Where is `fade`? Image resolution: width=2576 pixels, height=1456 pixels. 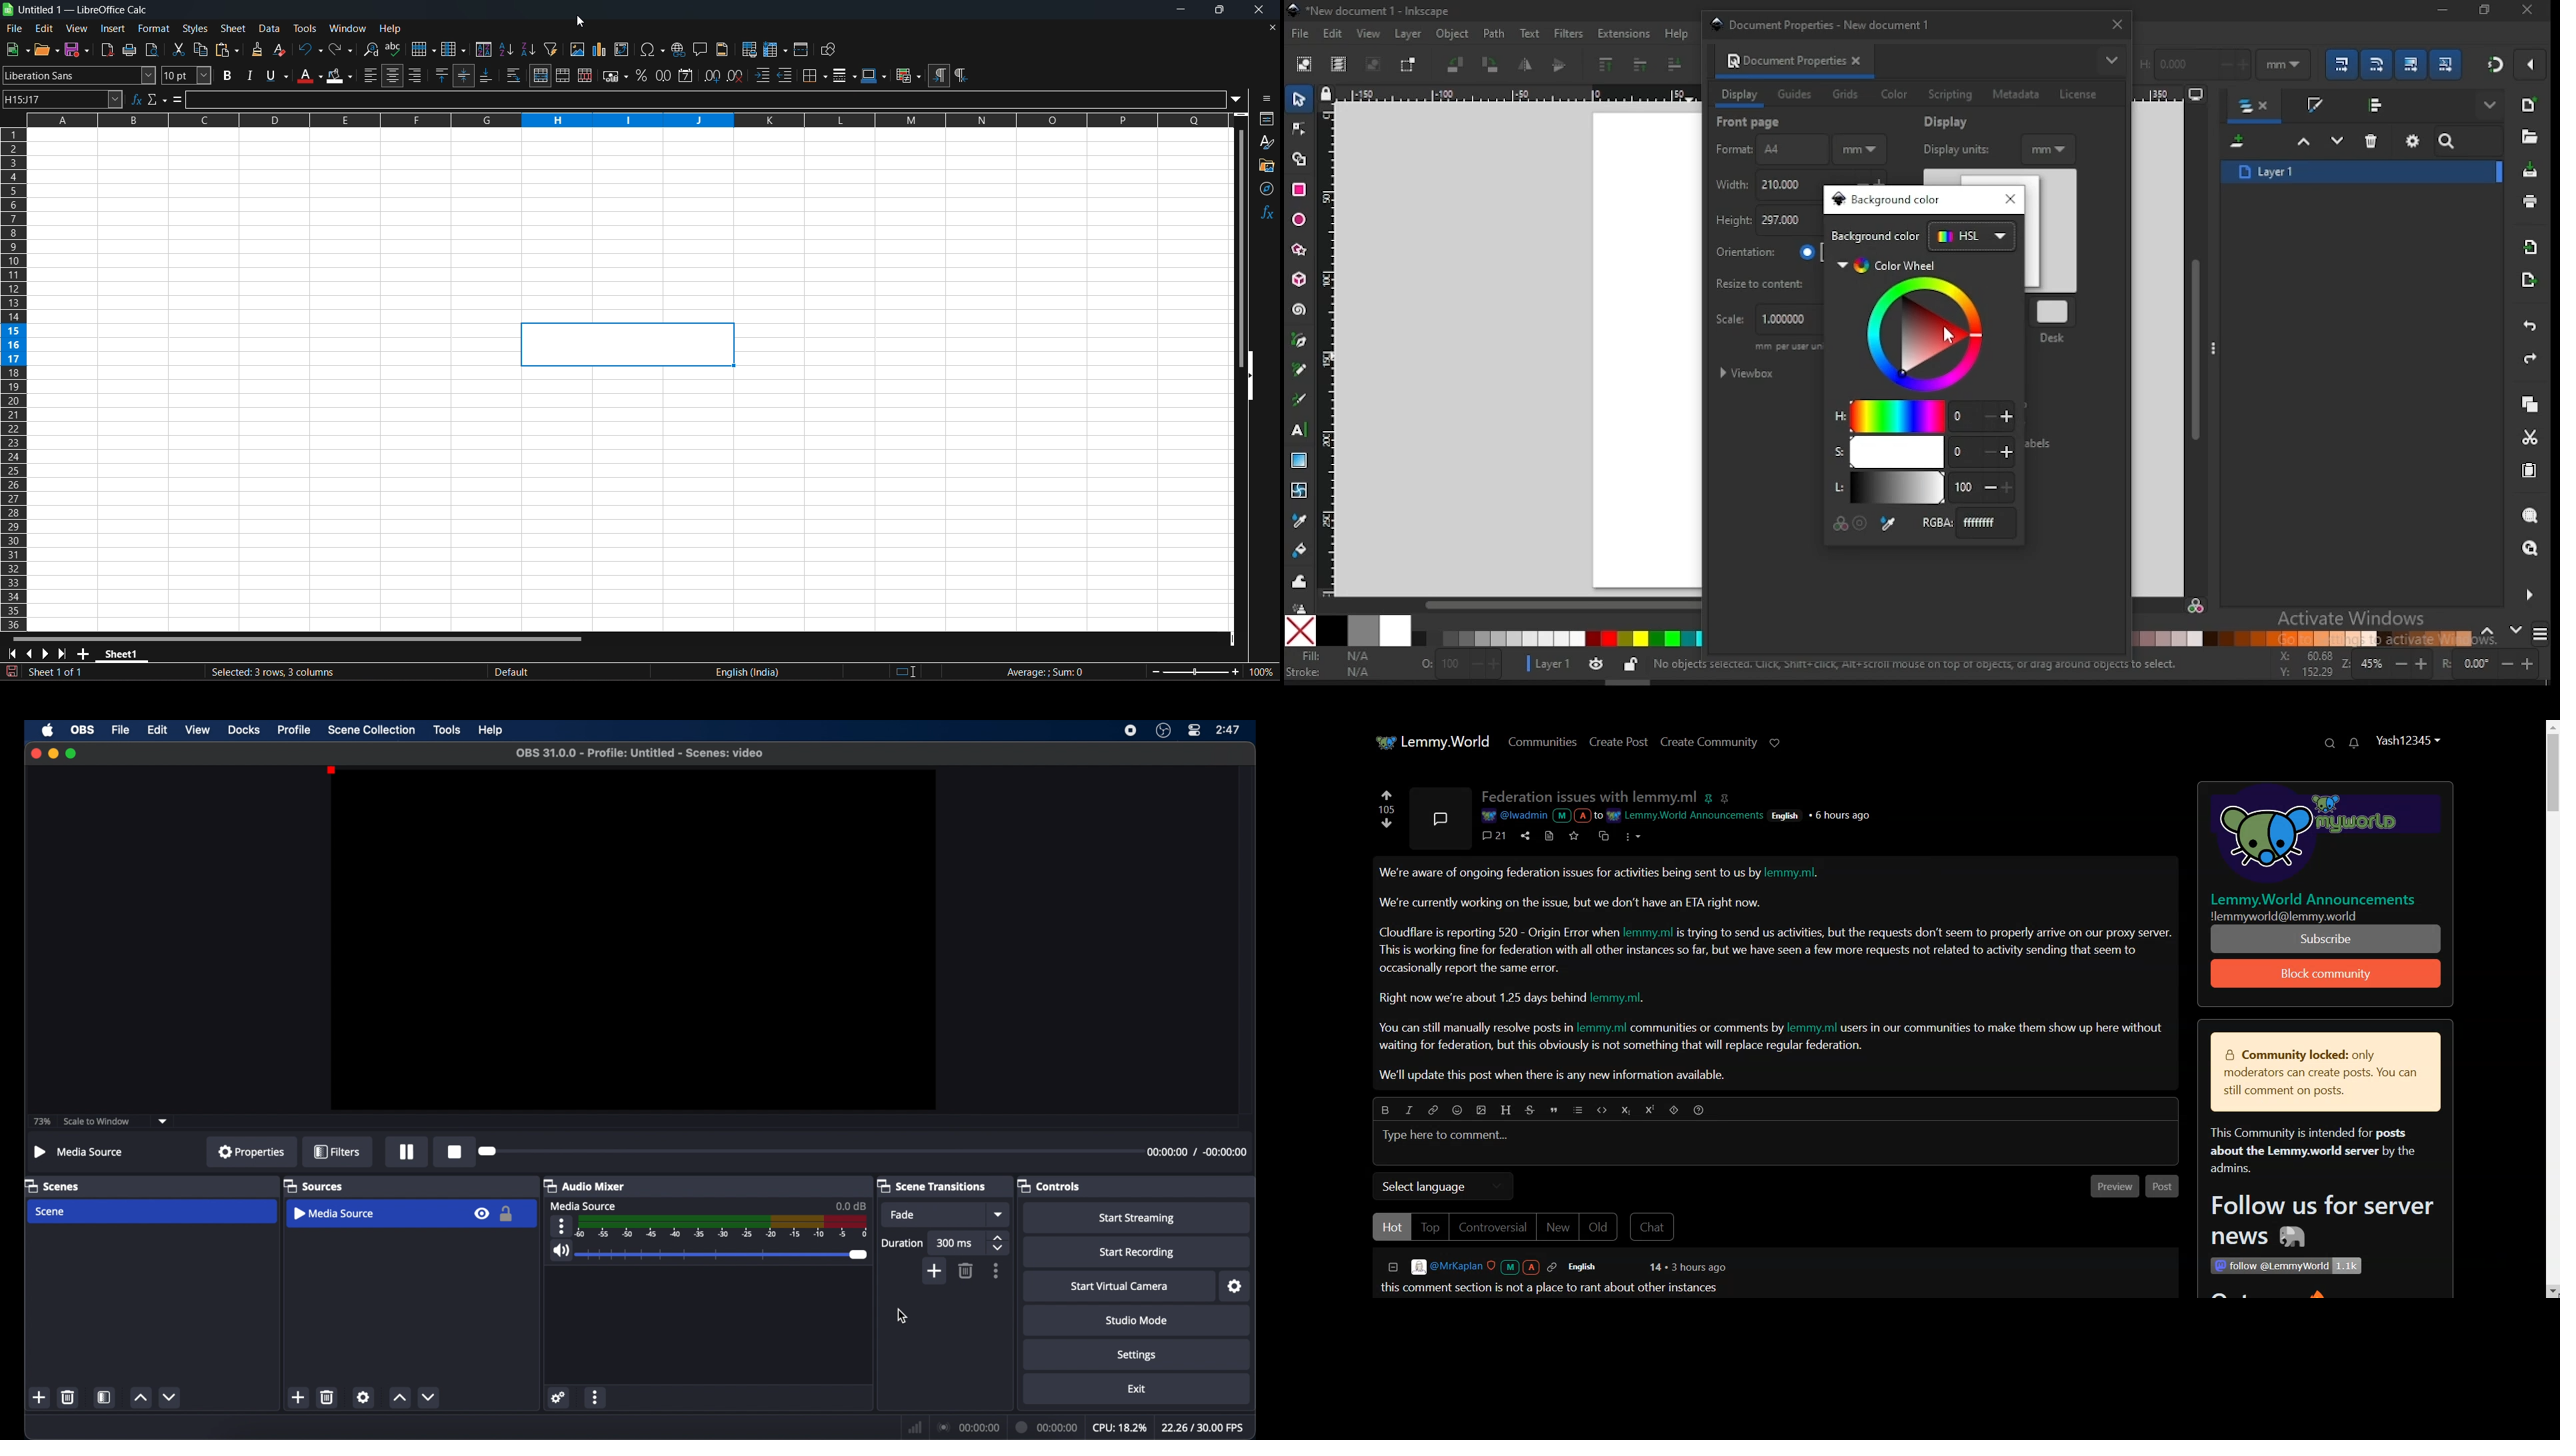
fade is located at coordinates (903, 1215).